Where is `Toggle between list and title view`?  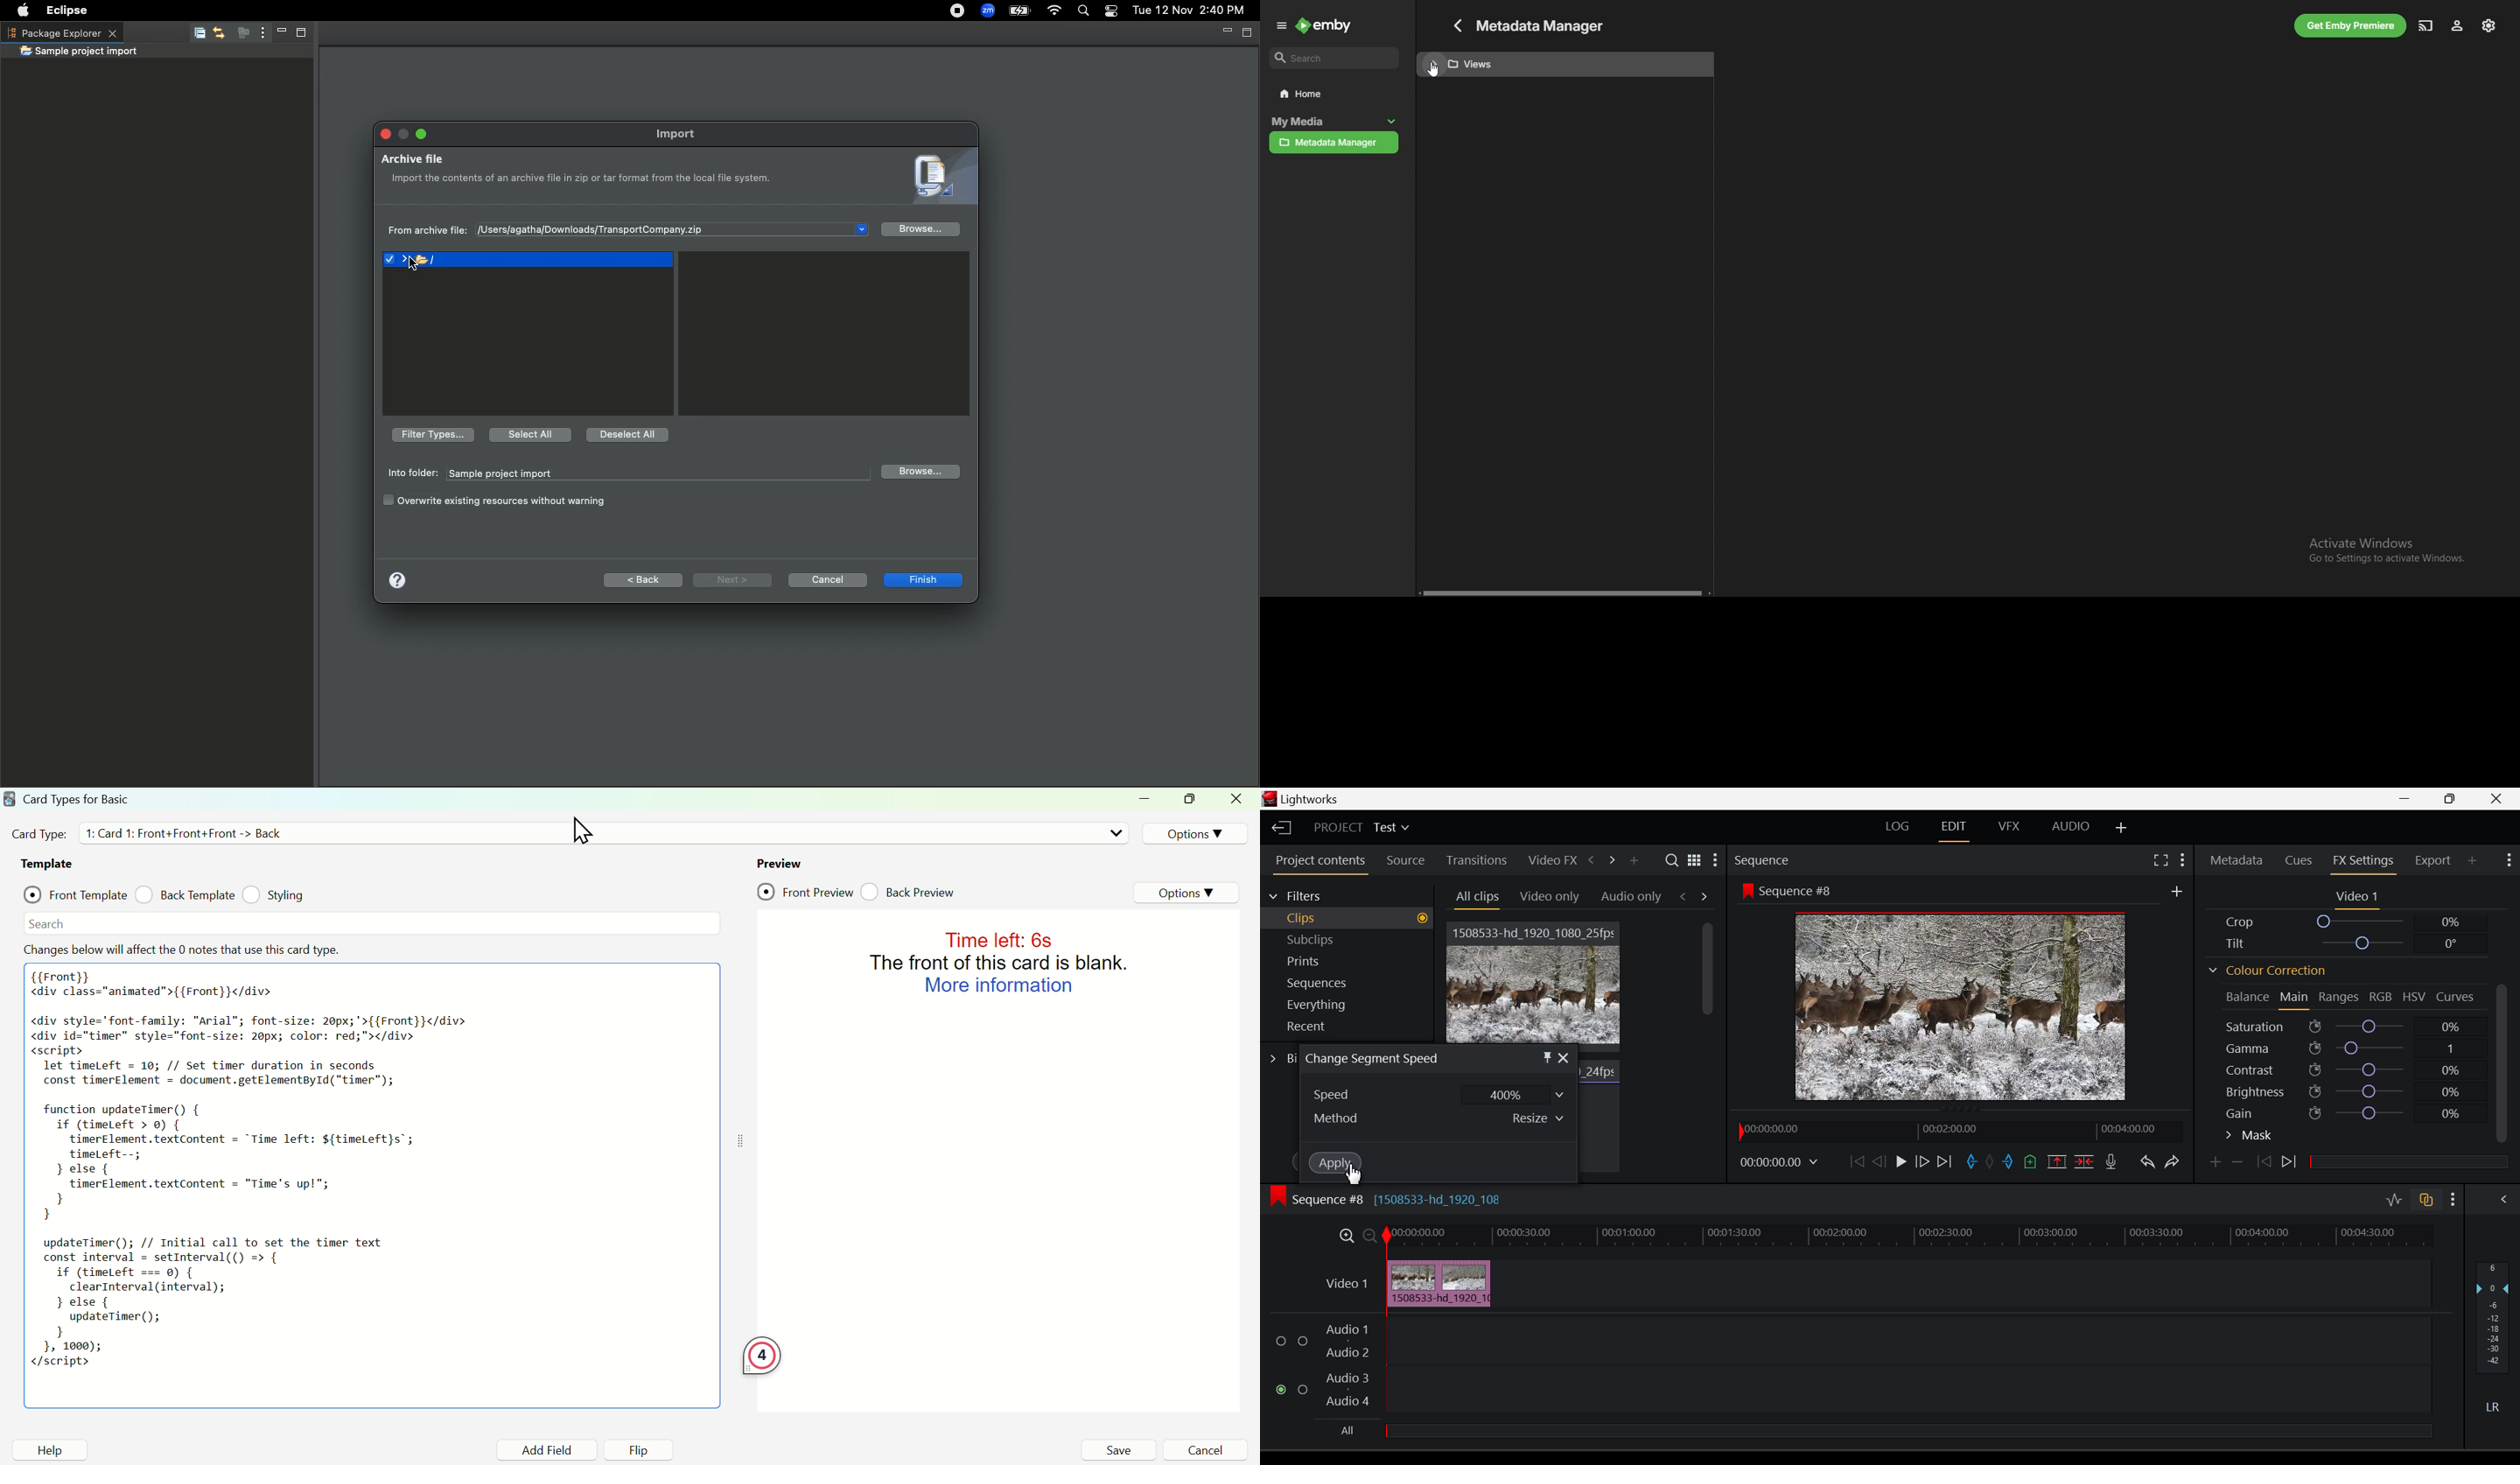 Toggle between list and title view is located at coordinates (1696, 860).